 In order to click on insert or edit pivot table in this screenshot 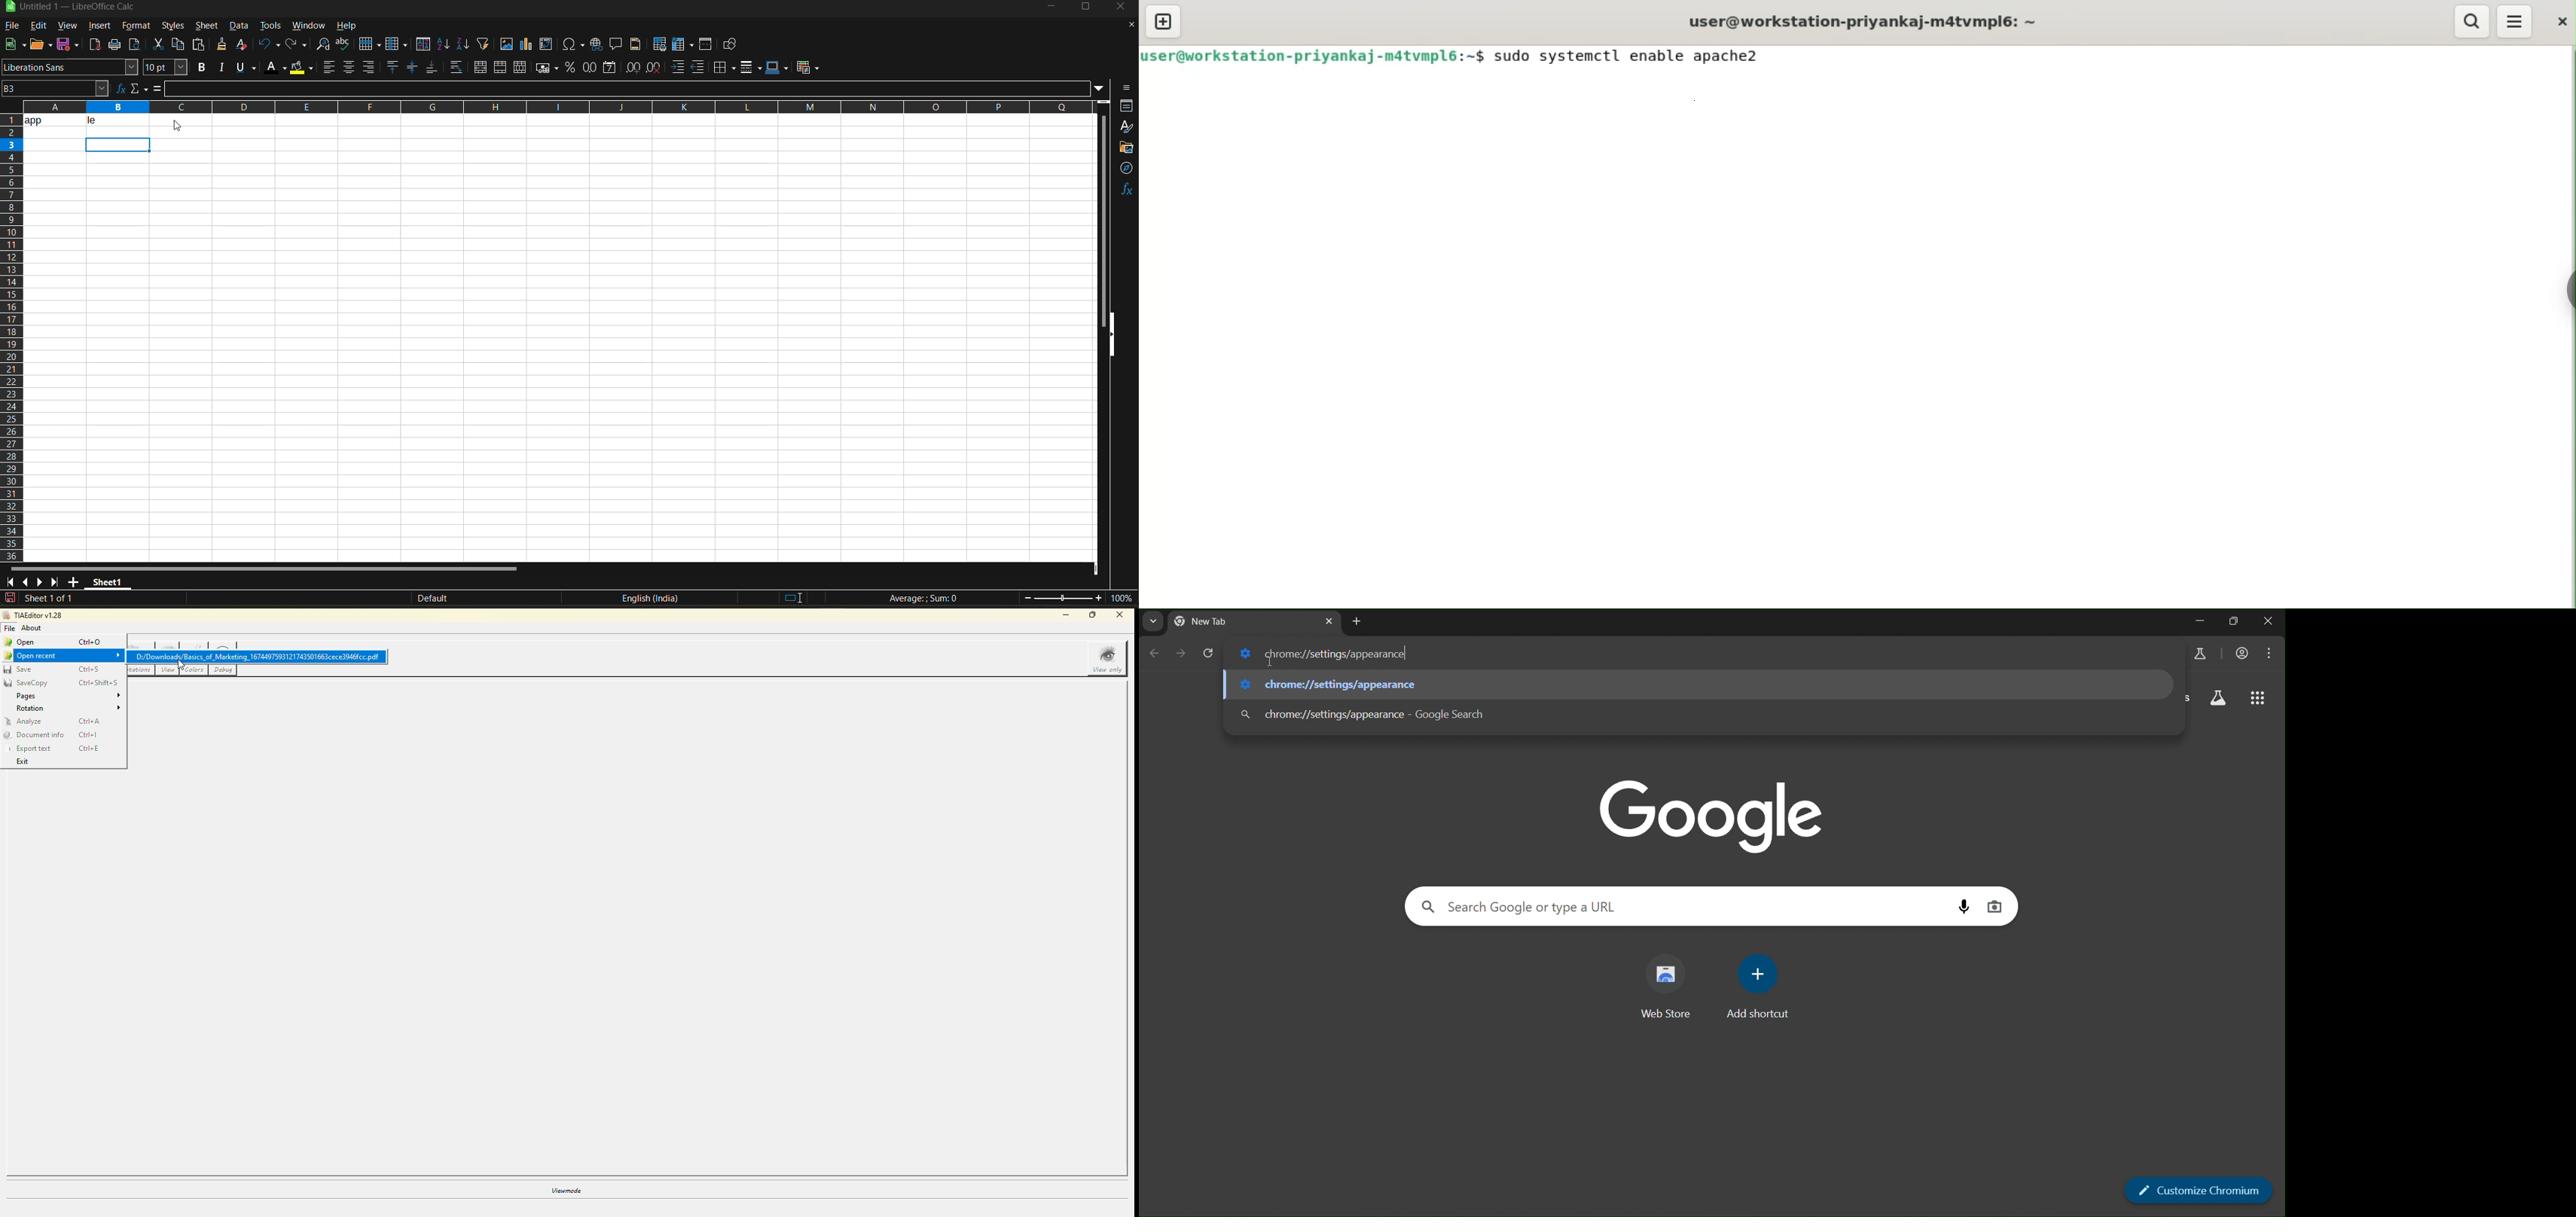, I will do `click(547, 45)`.